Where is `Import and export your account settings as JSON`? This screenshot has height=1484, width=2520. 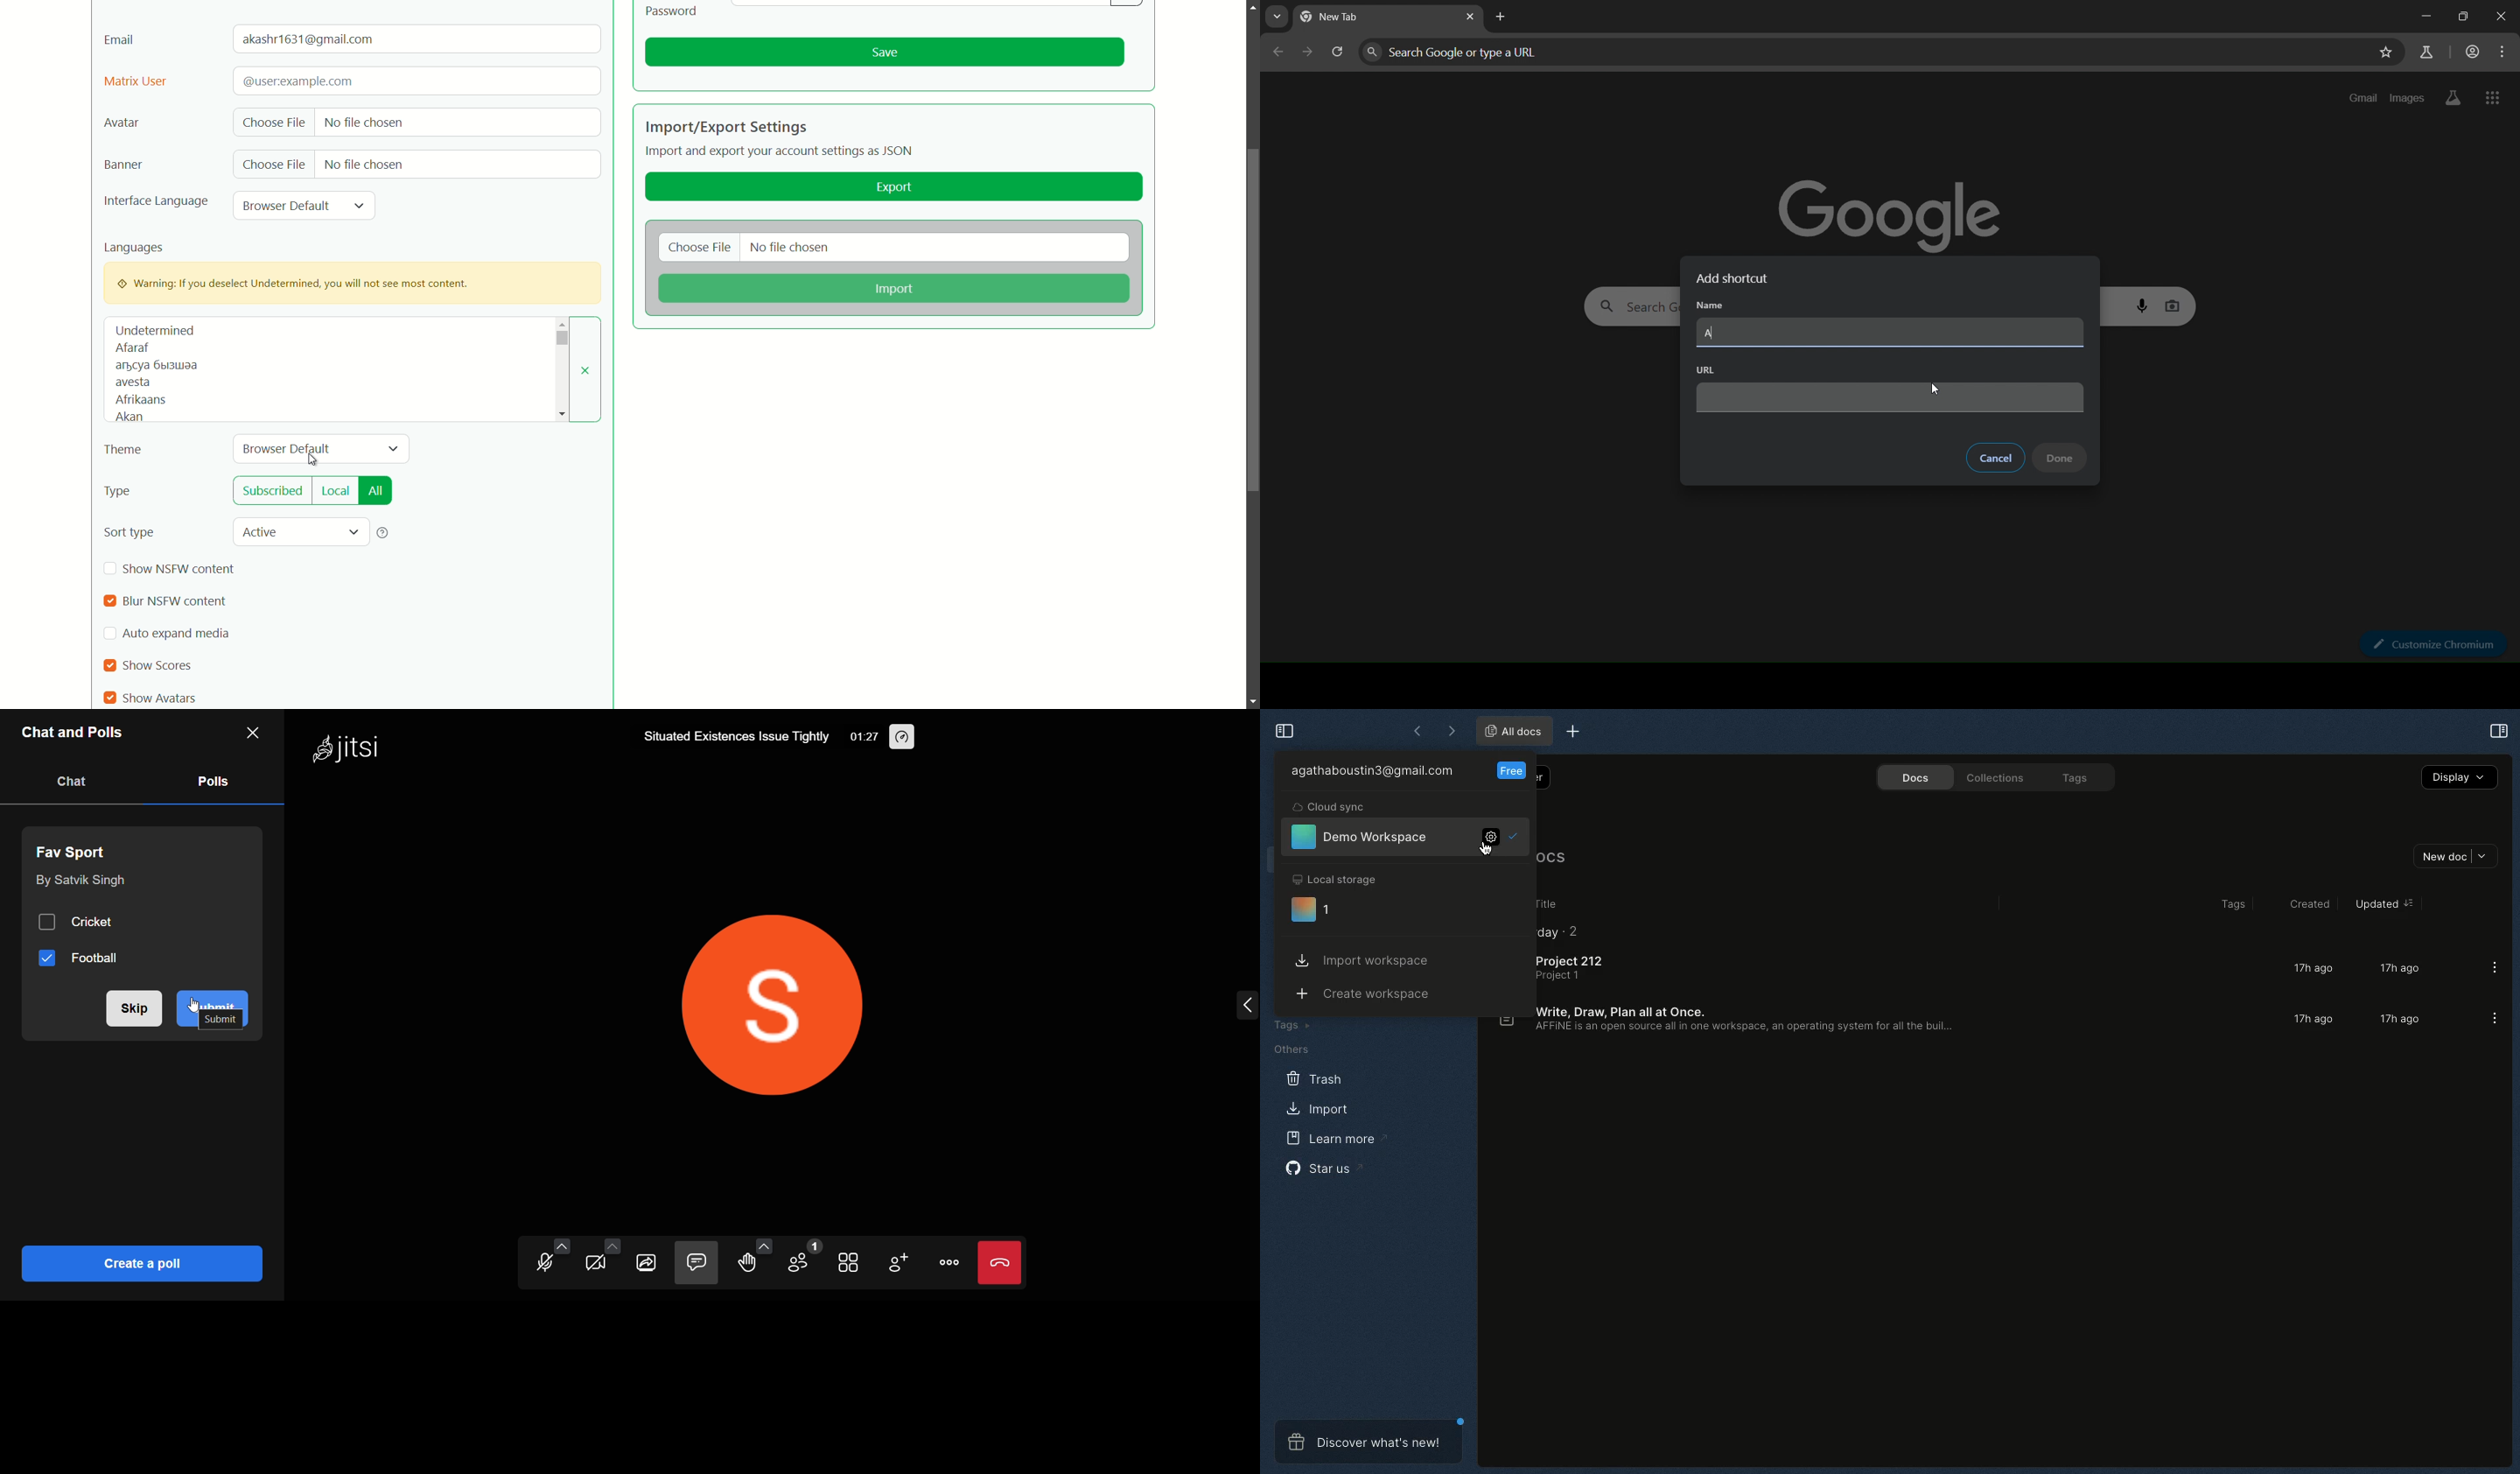
Import and export your account settings as JSON is located at coordinates (782, 153).